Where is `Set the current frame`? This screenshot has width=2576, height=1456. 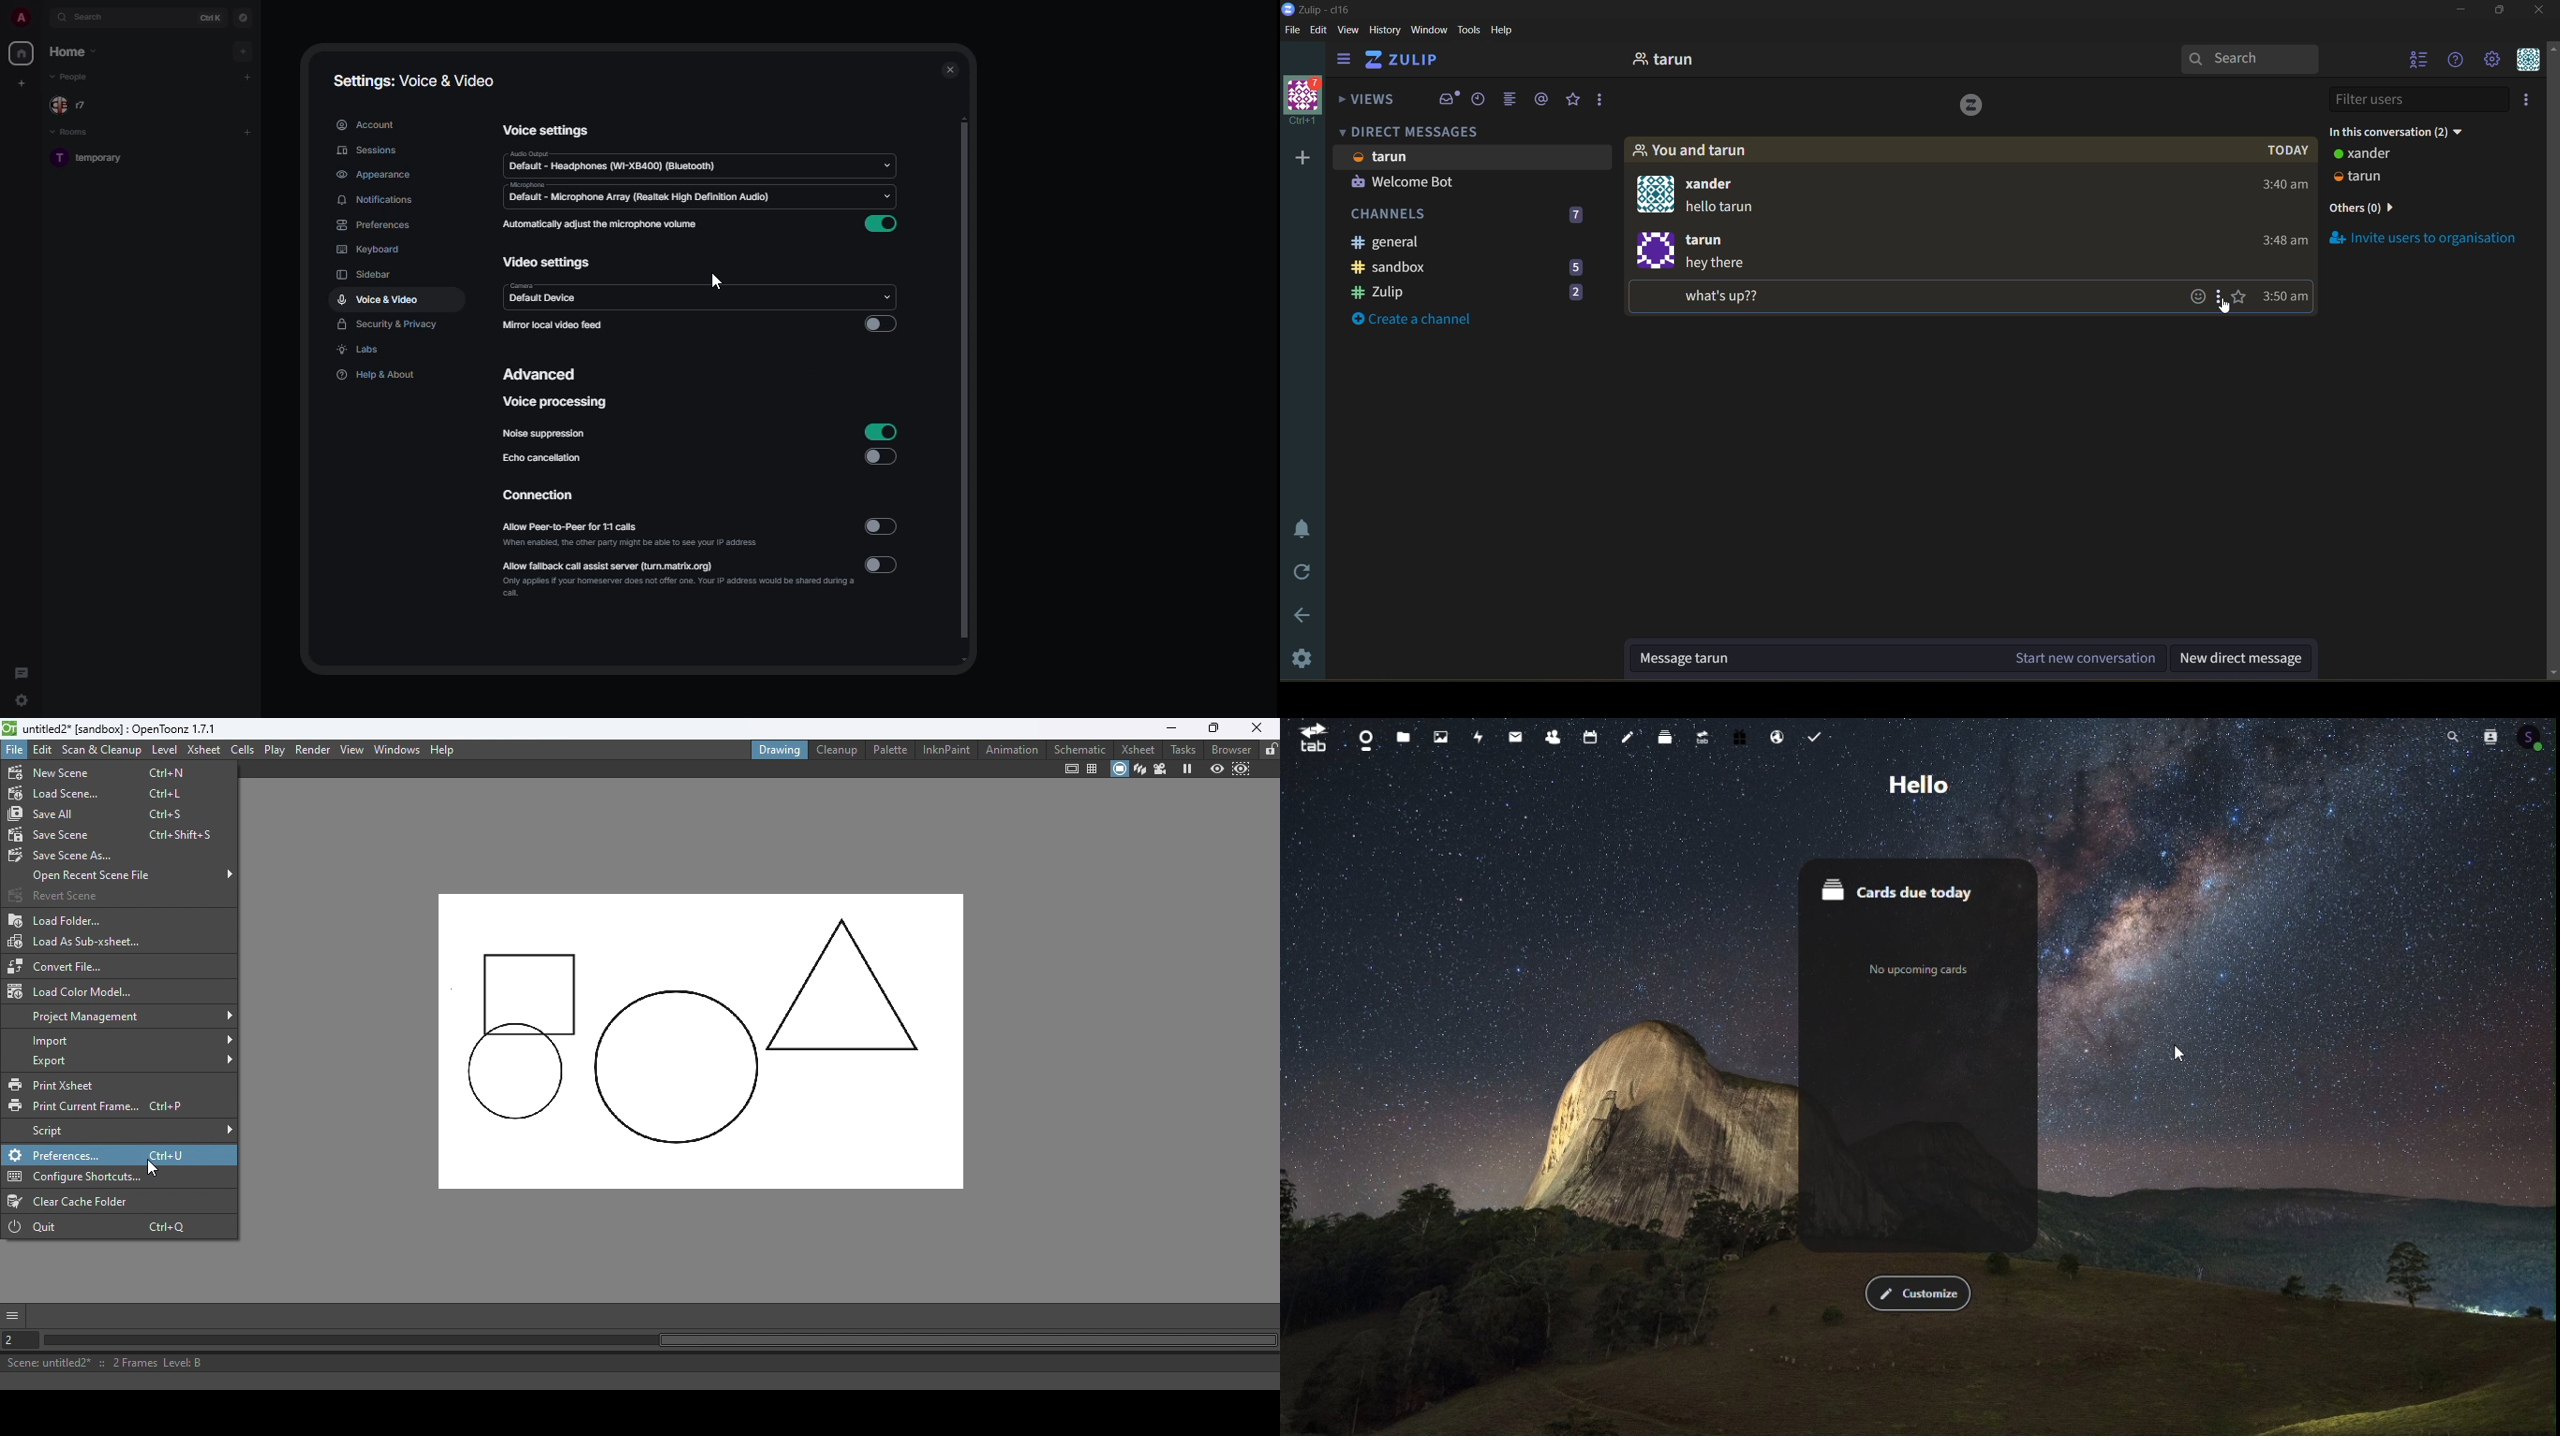 Set the current frame is located at coordinates (16, 1341).